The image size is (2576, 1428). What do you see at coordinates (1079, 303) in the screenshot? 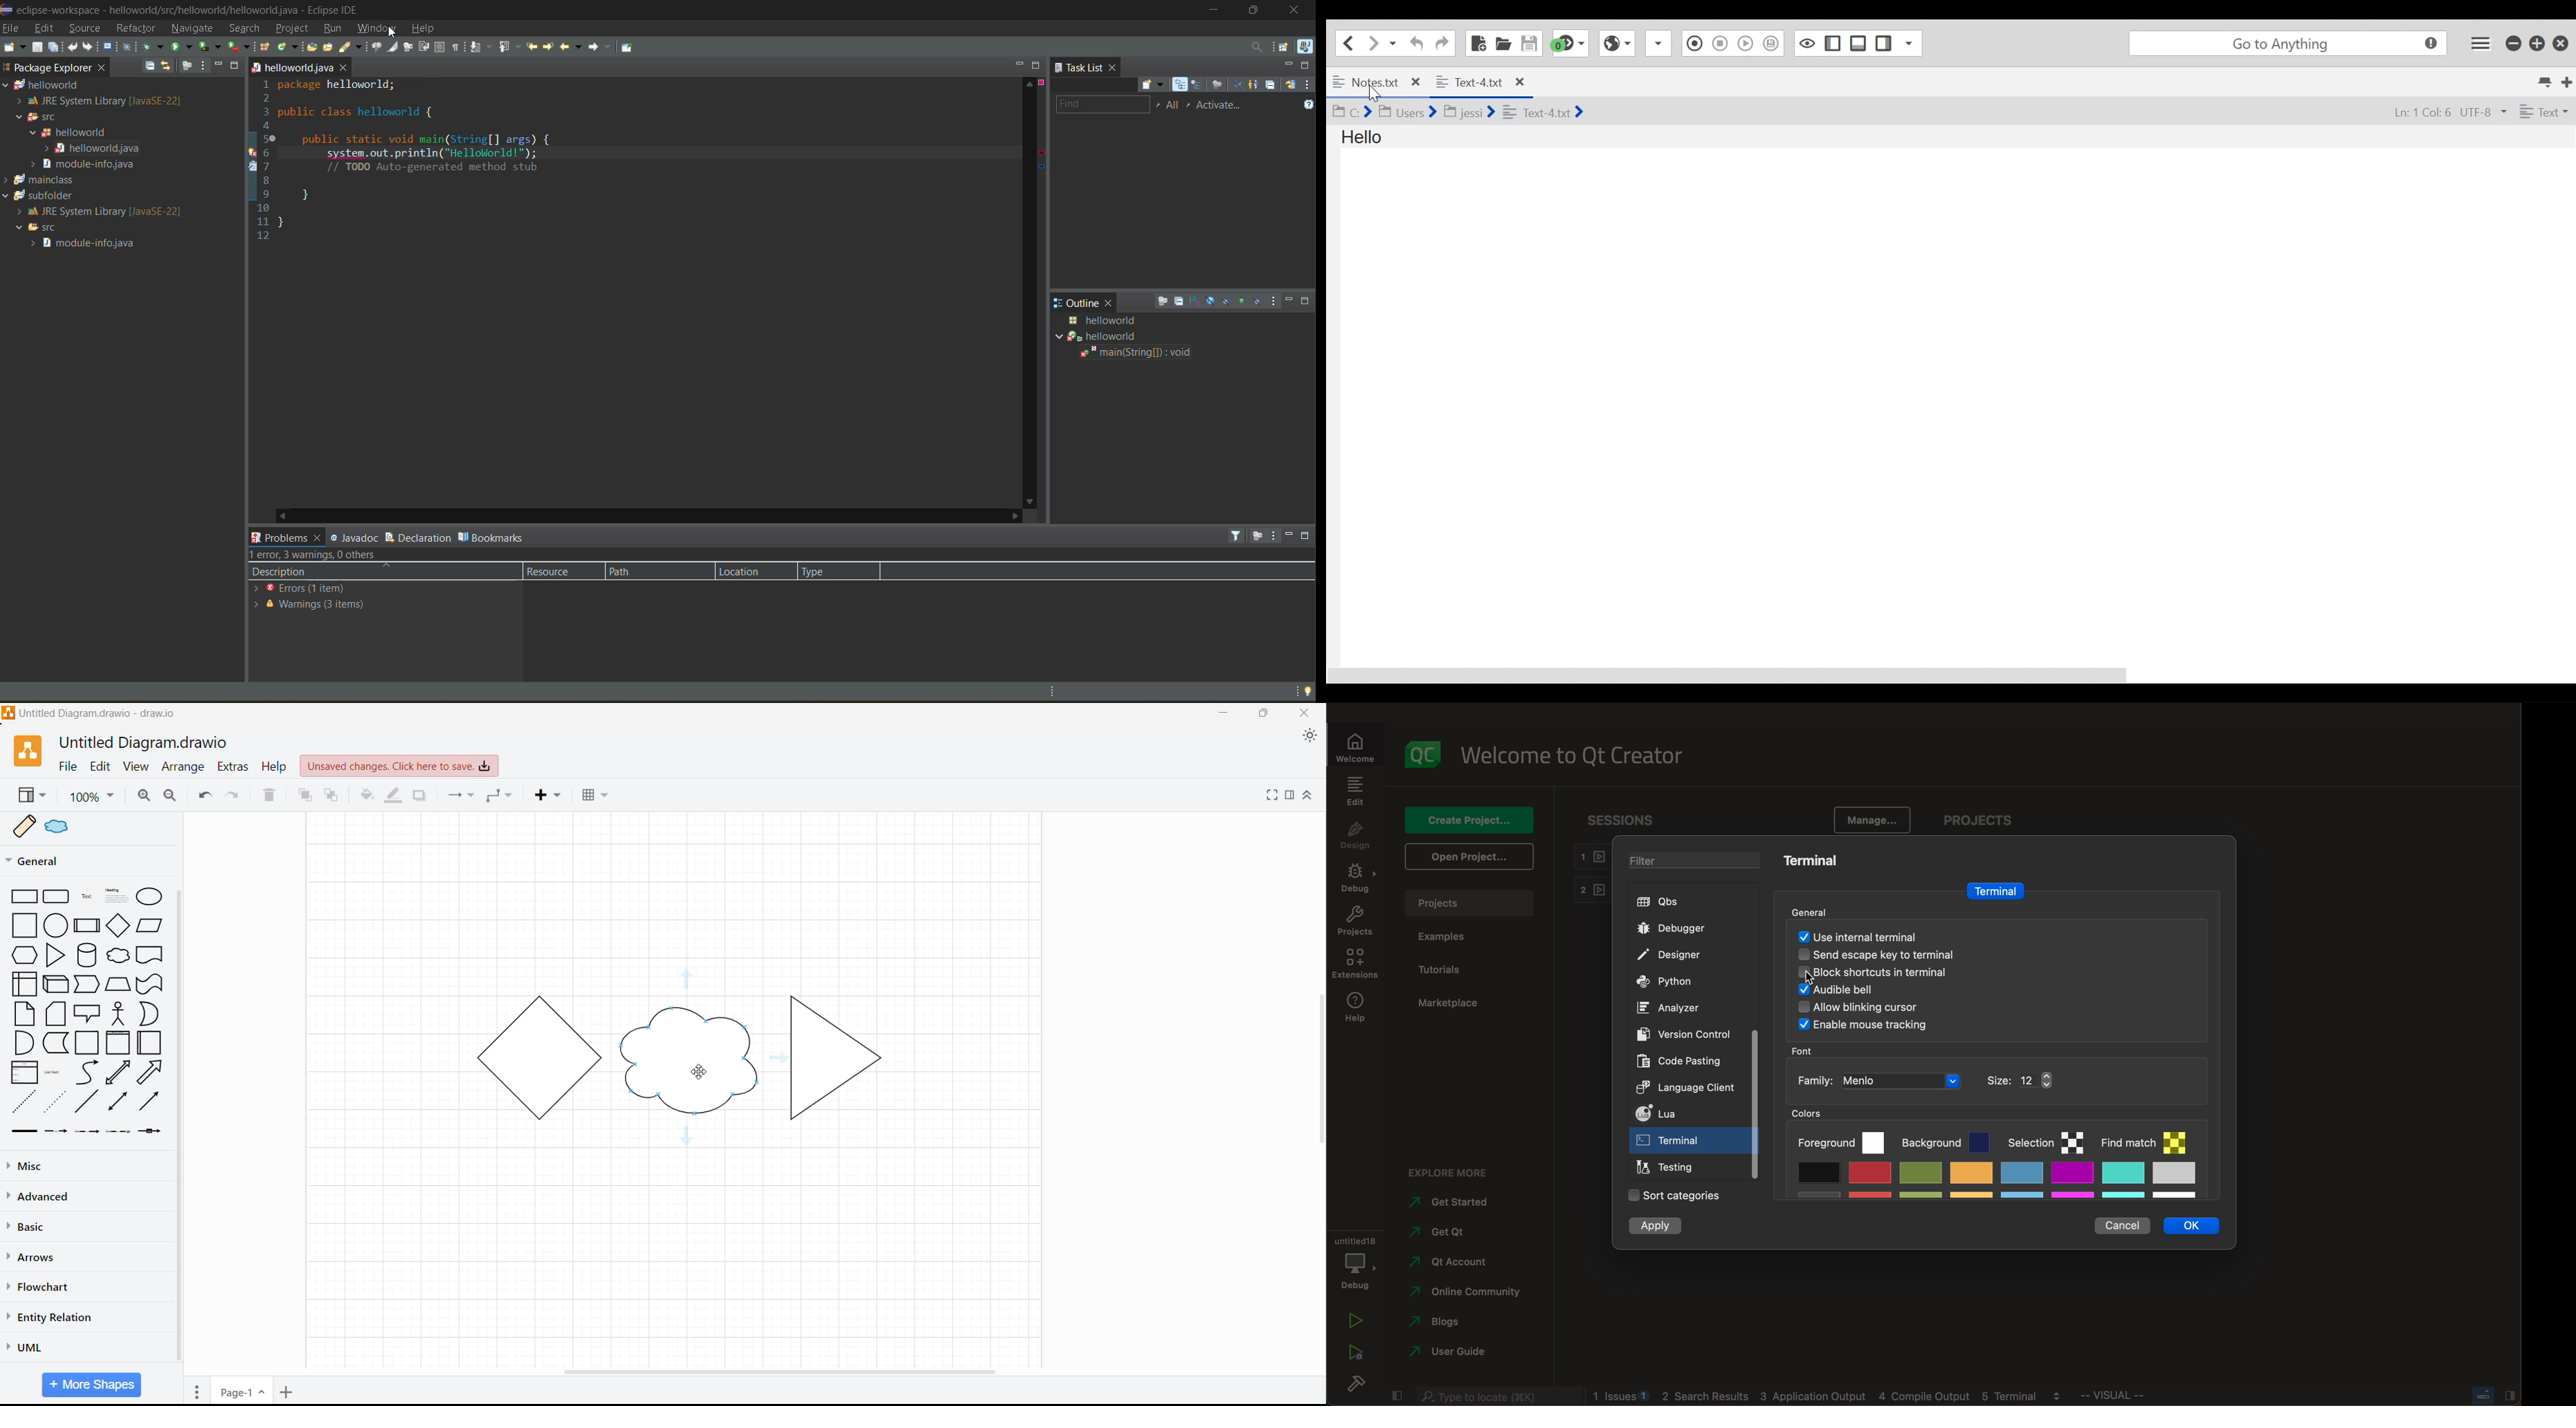
I see `outline` at bounding box center [1079, 303].